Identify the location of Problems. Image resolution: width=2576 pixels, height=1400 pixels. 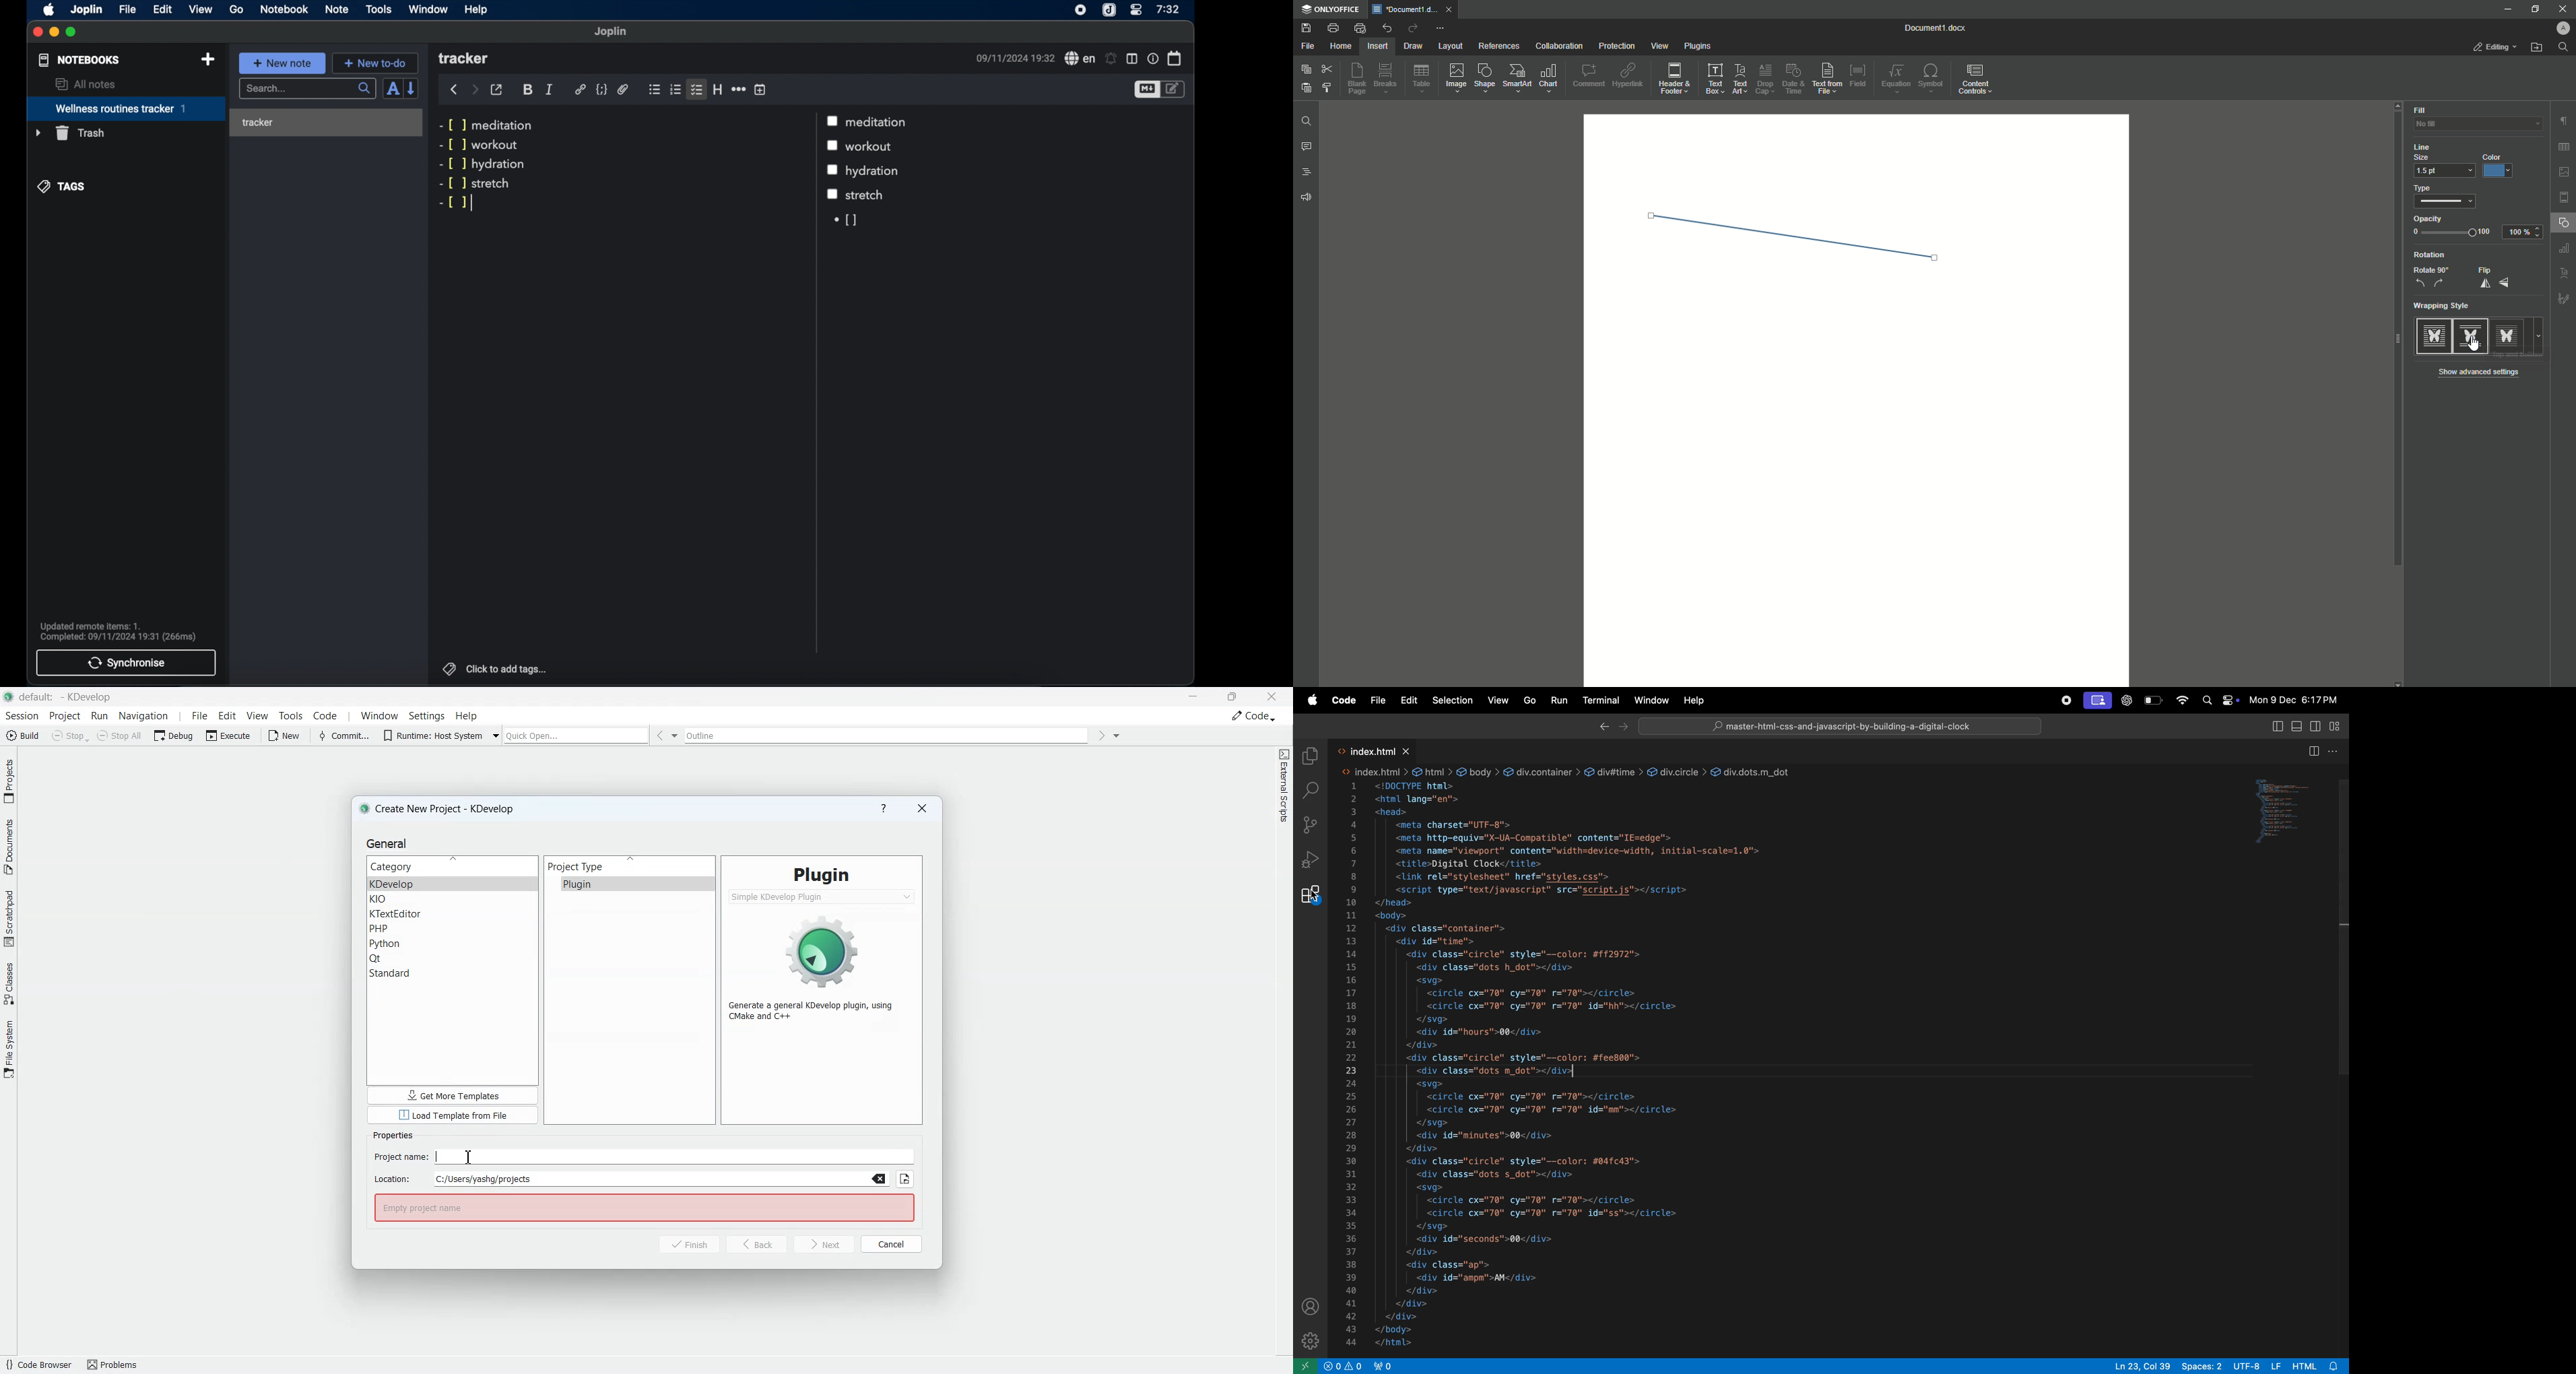
(117, 1364).